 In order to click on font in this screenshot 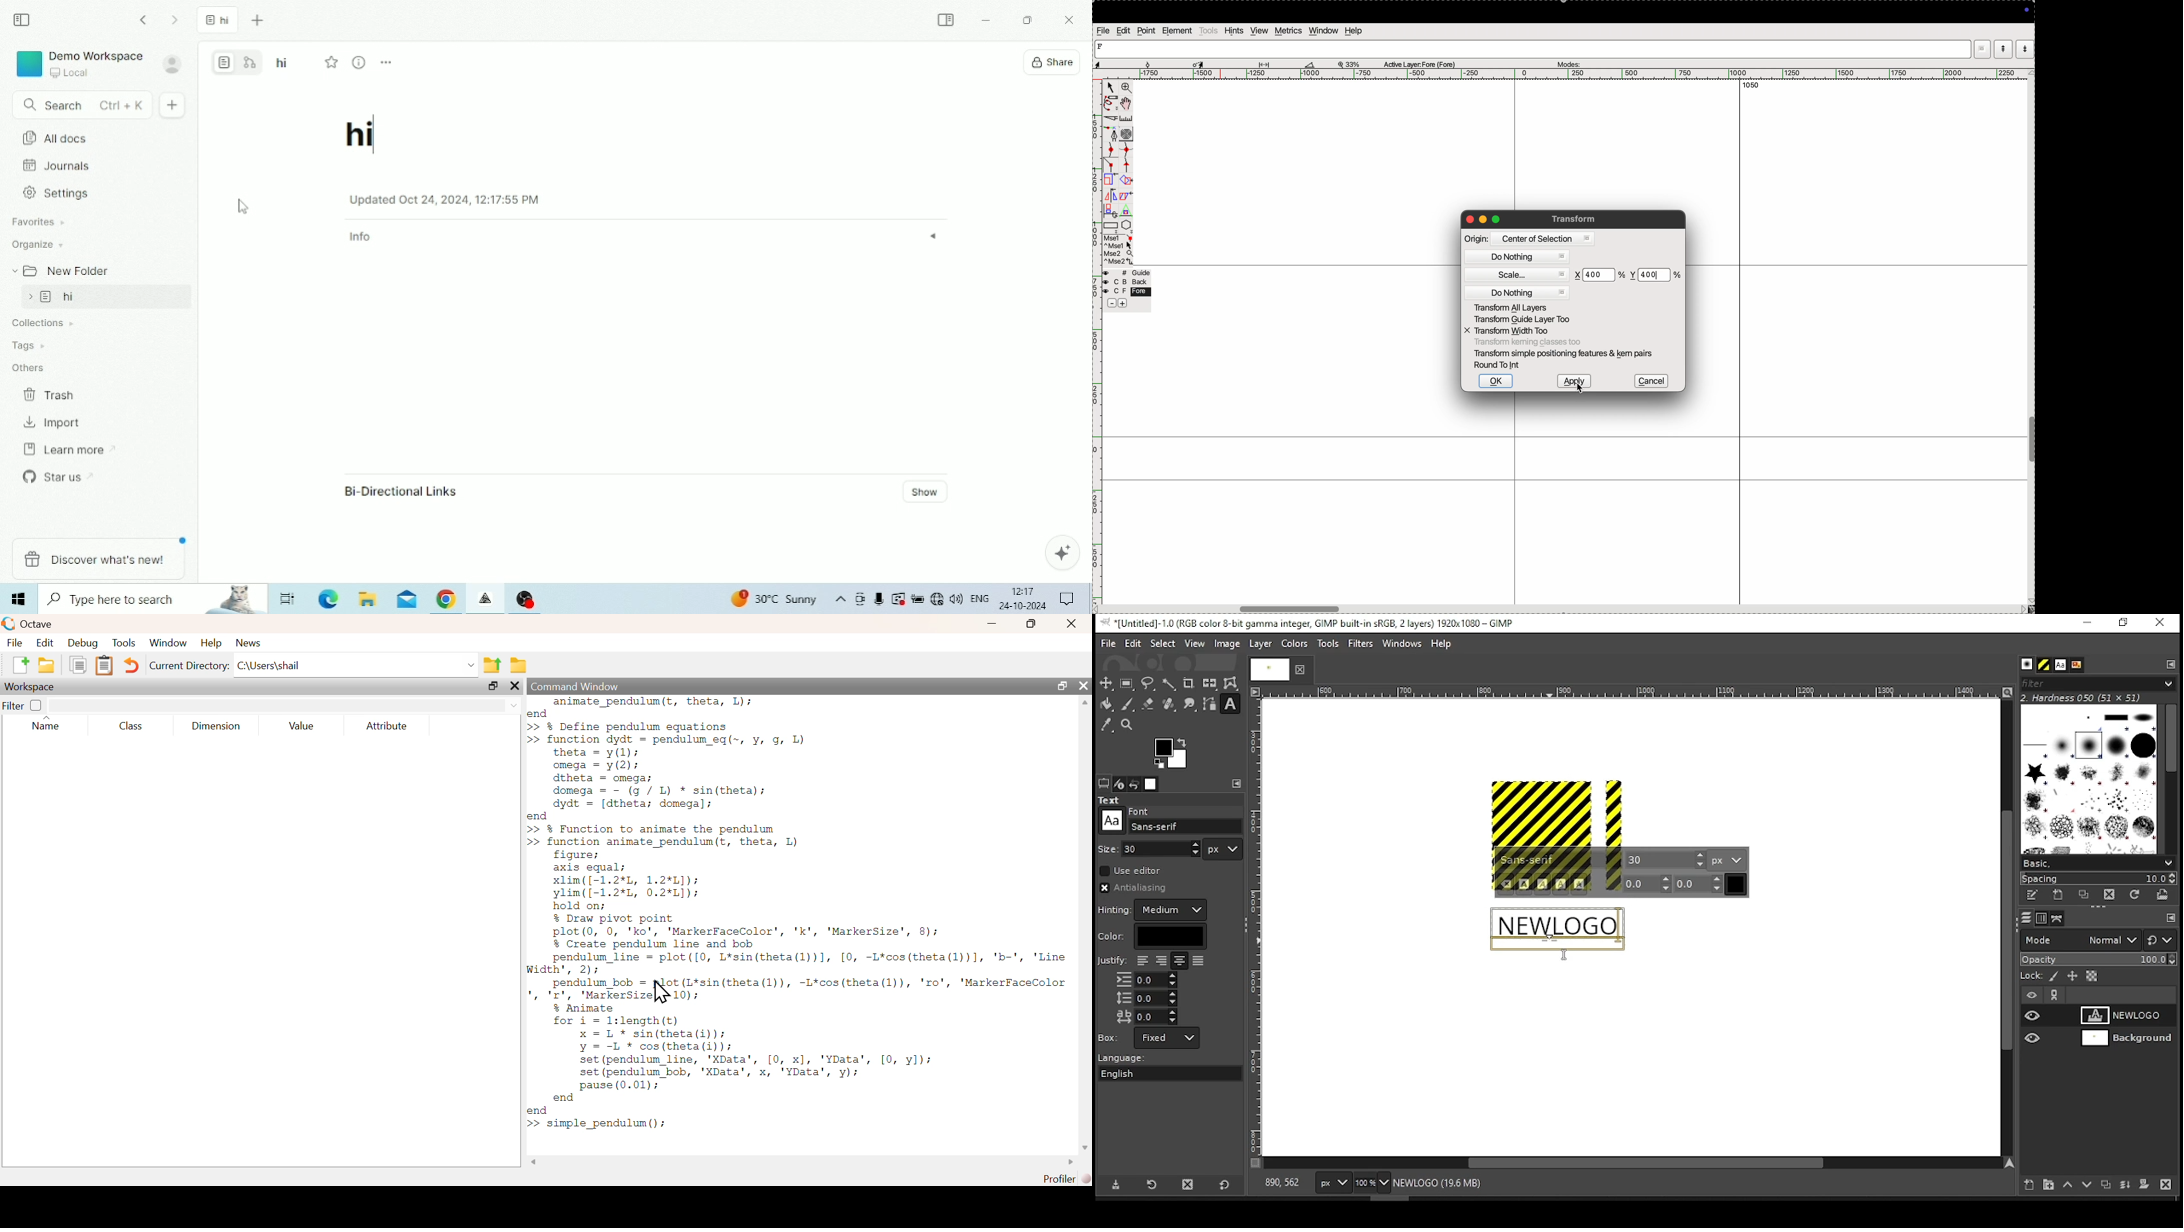, I will do `click(1560, 860)`.